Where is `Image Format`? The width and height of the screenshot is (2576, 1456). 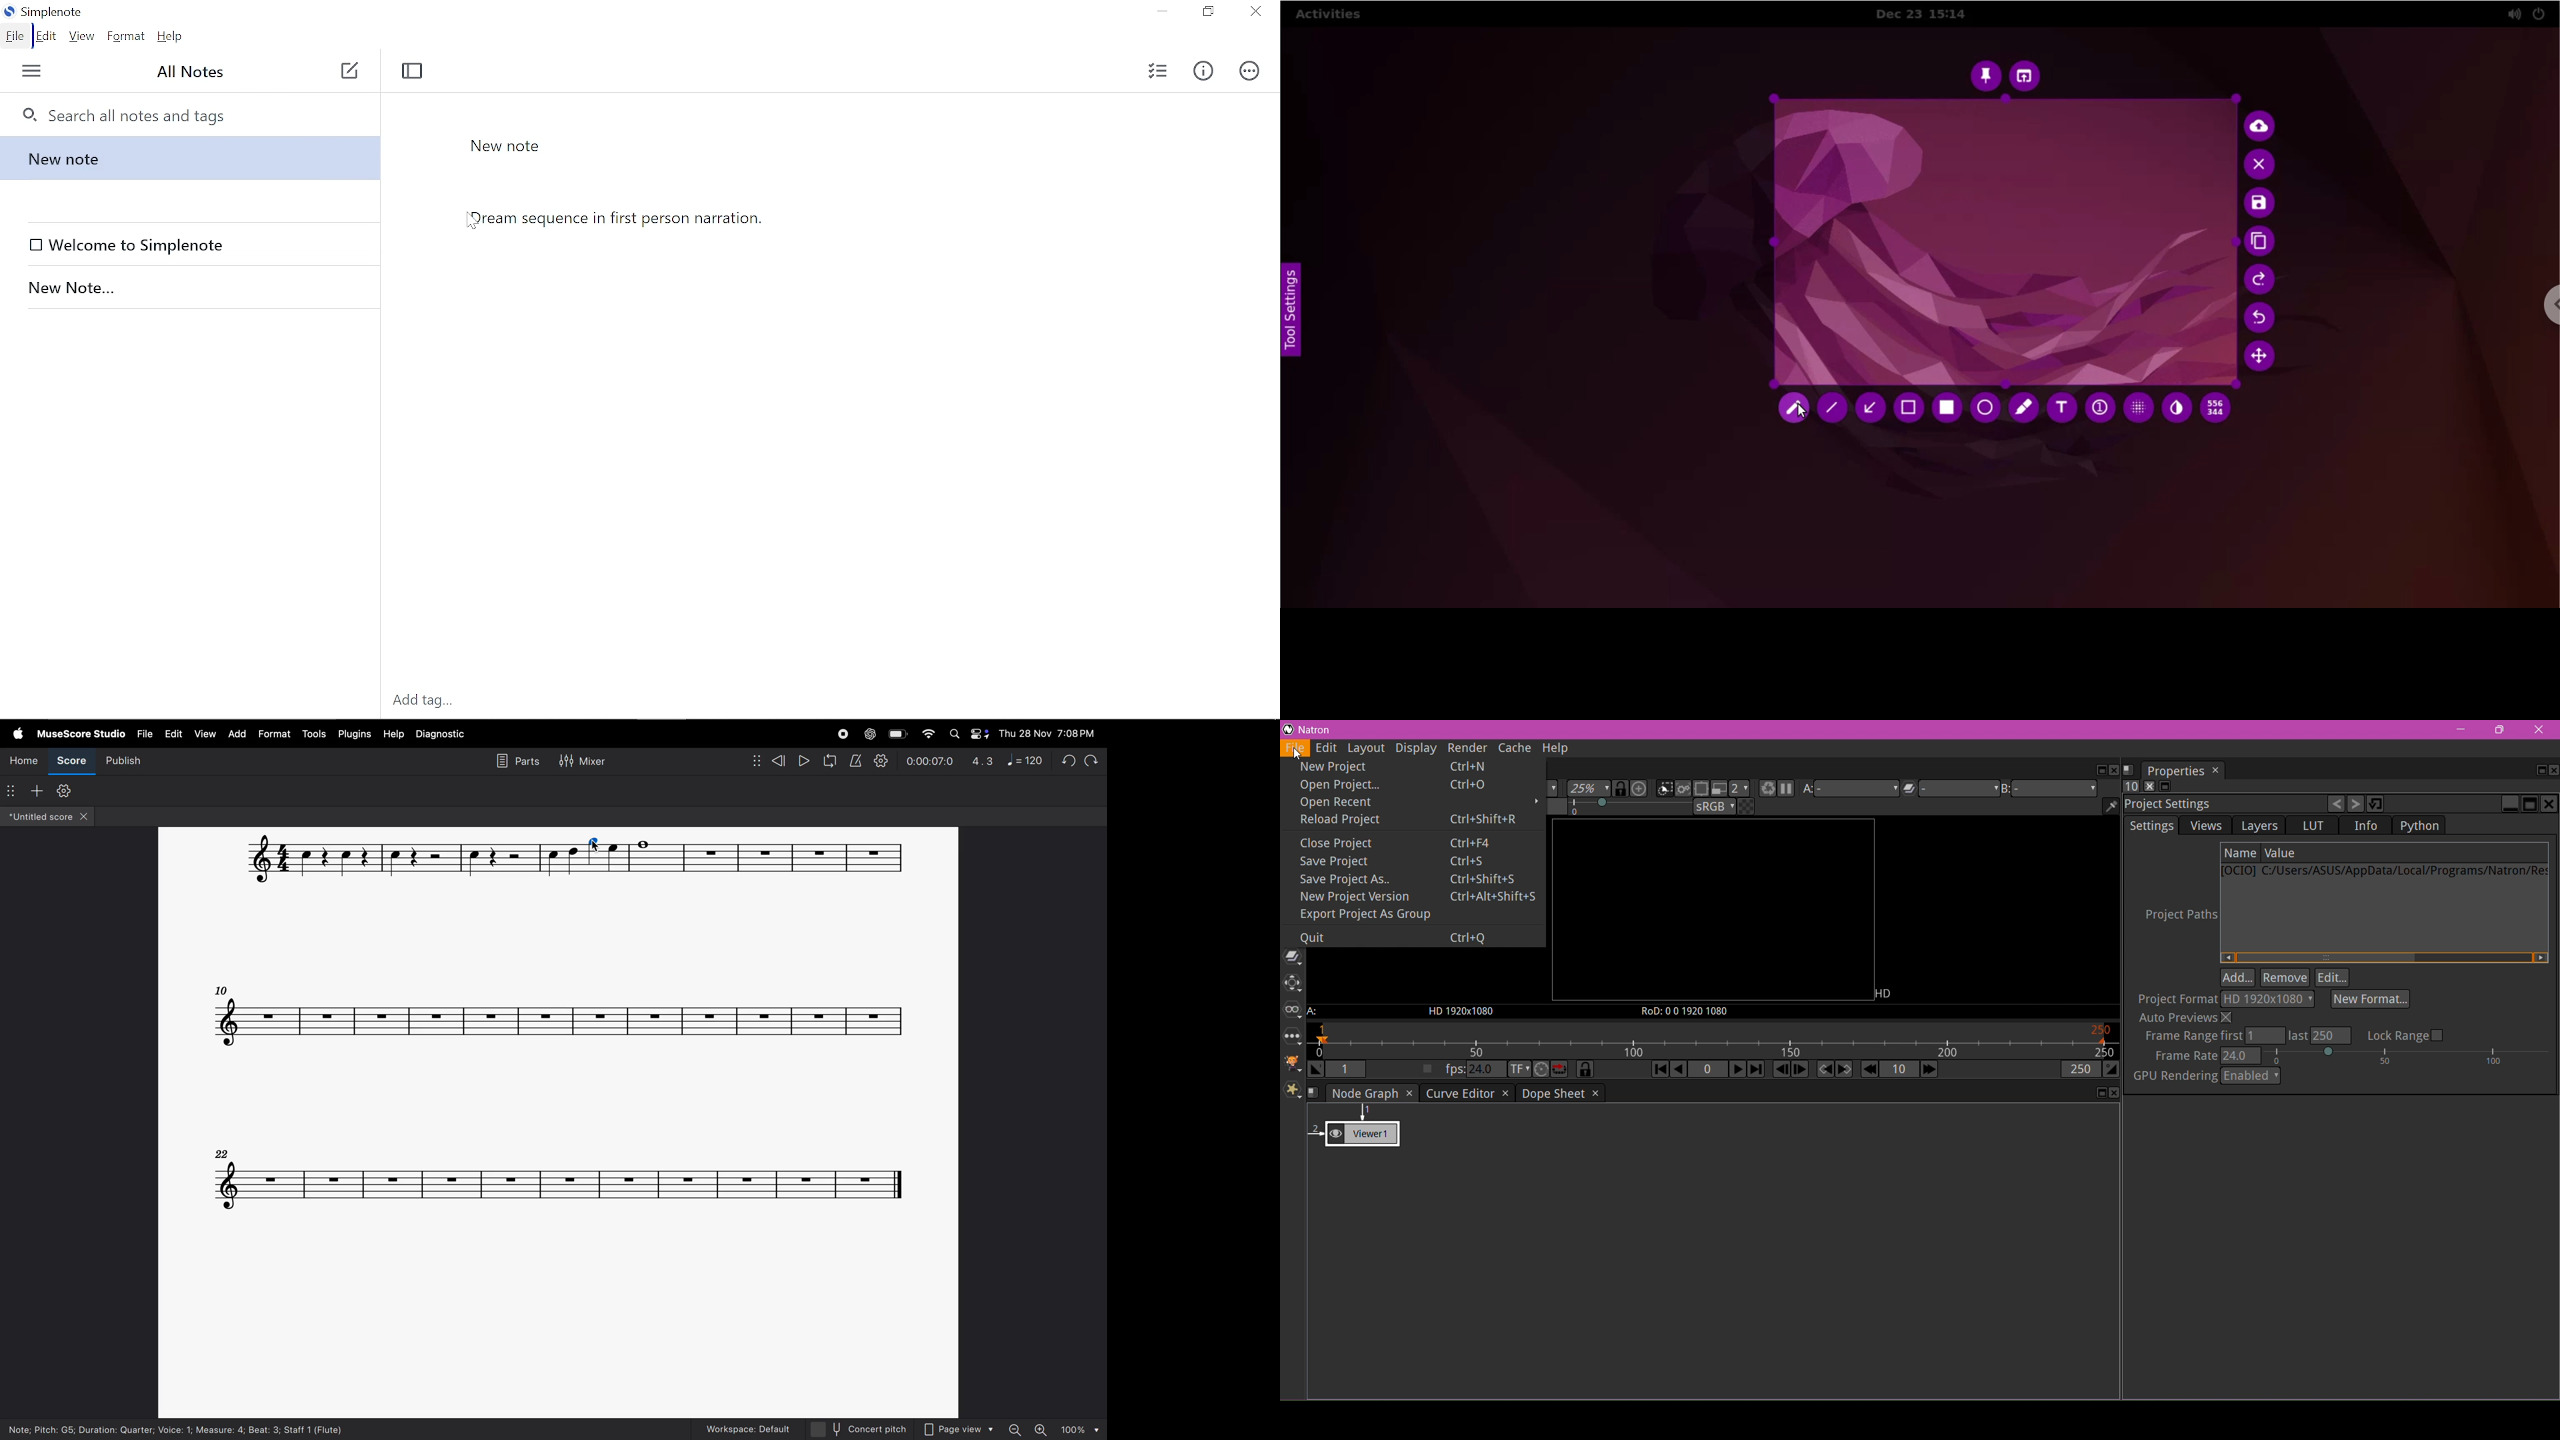
Image Format is located at coordinates (1888, 993).